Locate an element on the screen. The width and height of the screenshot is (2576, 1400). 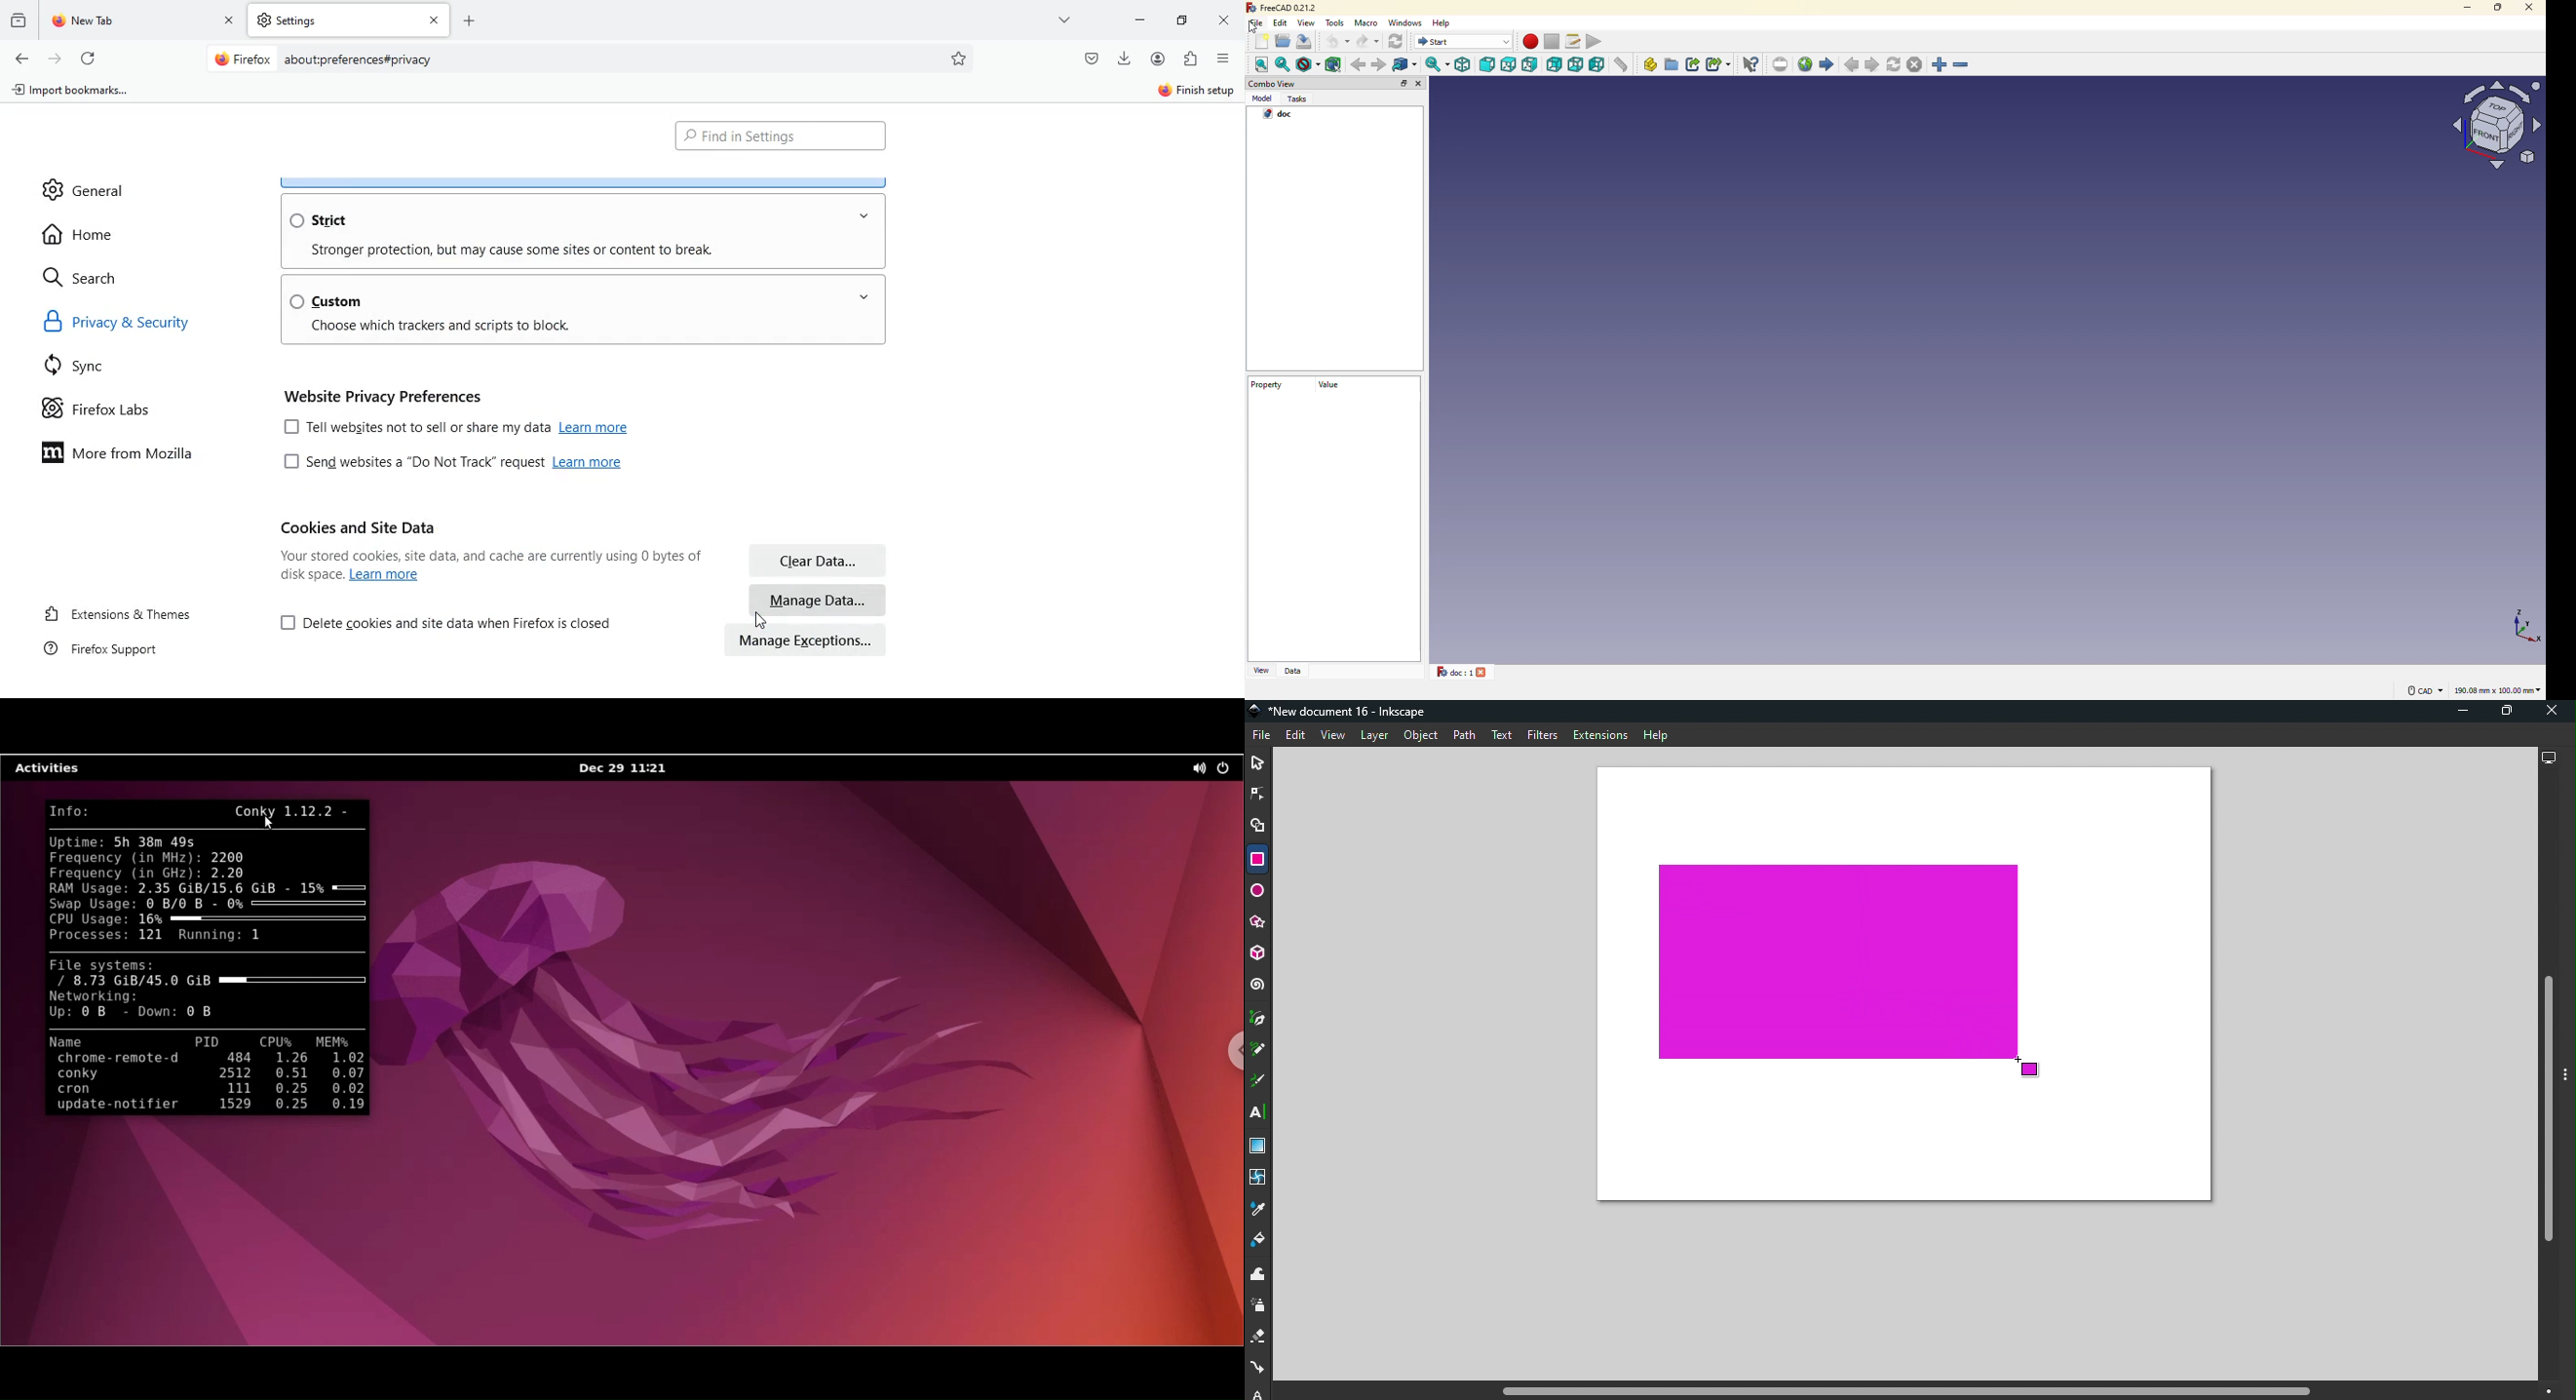
import bookmarks is located at coordinates (77, 94).